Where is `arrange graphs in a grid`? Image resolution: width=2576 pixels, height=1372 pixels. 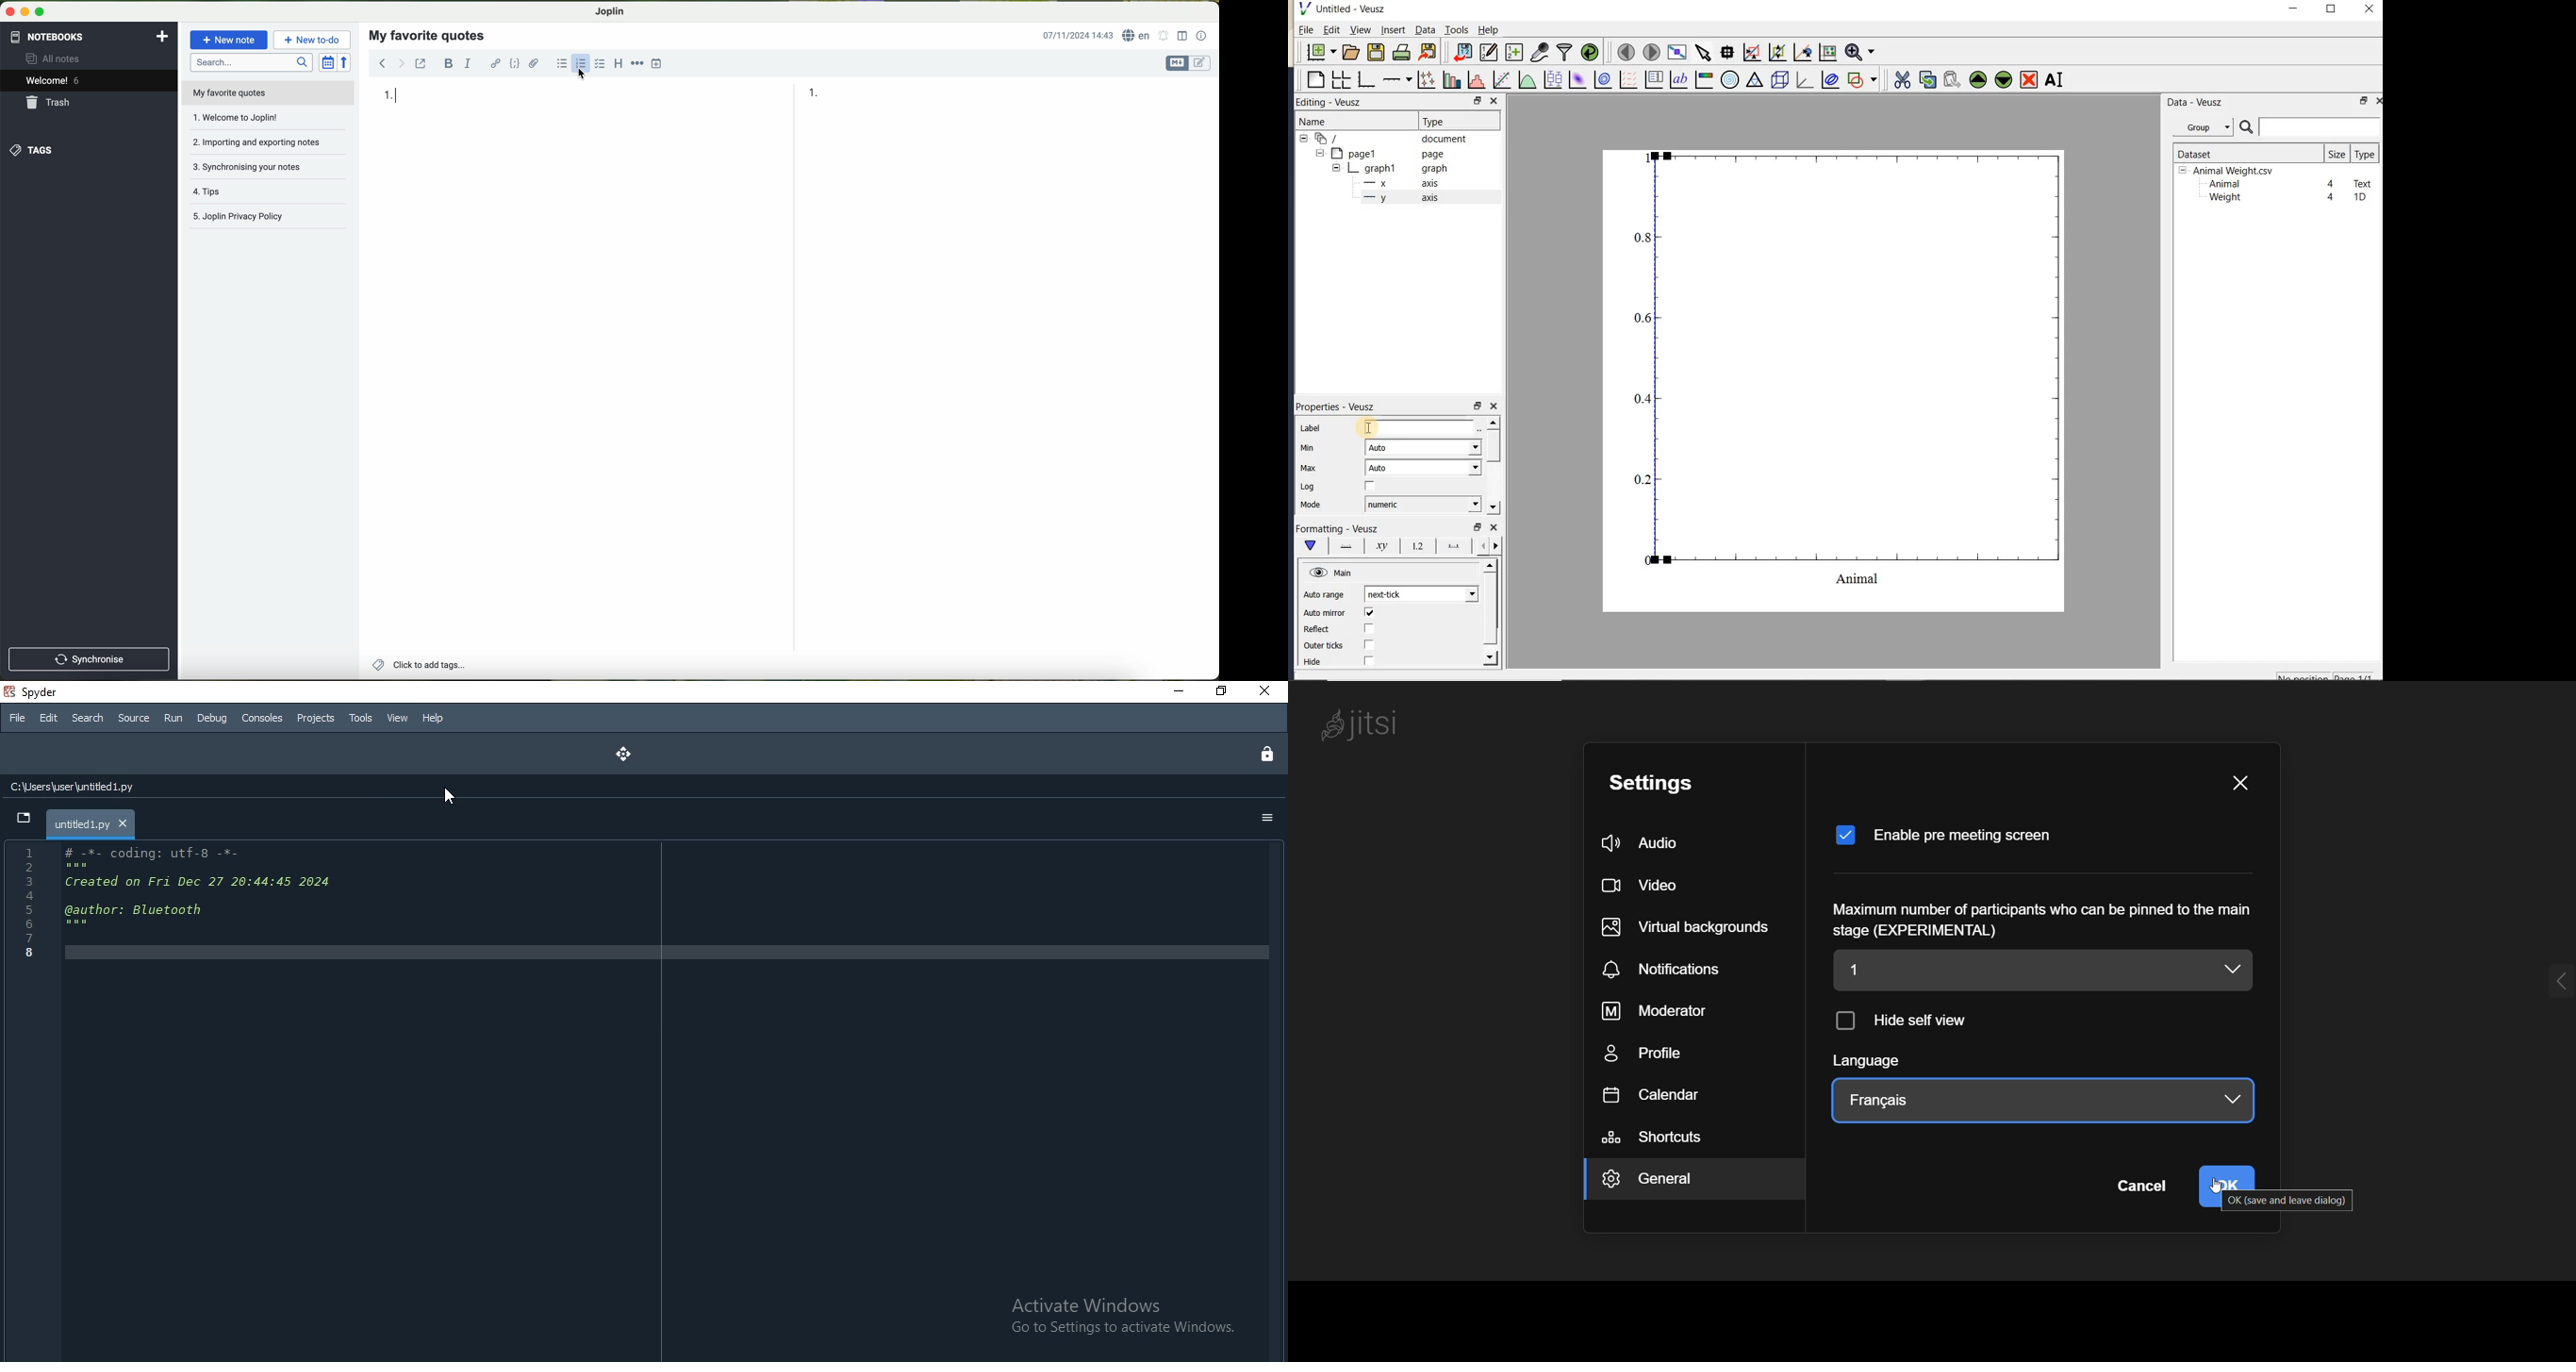
arrange graphs in a grid is located at coordinates (1340, 80).